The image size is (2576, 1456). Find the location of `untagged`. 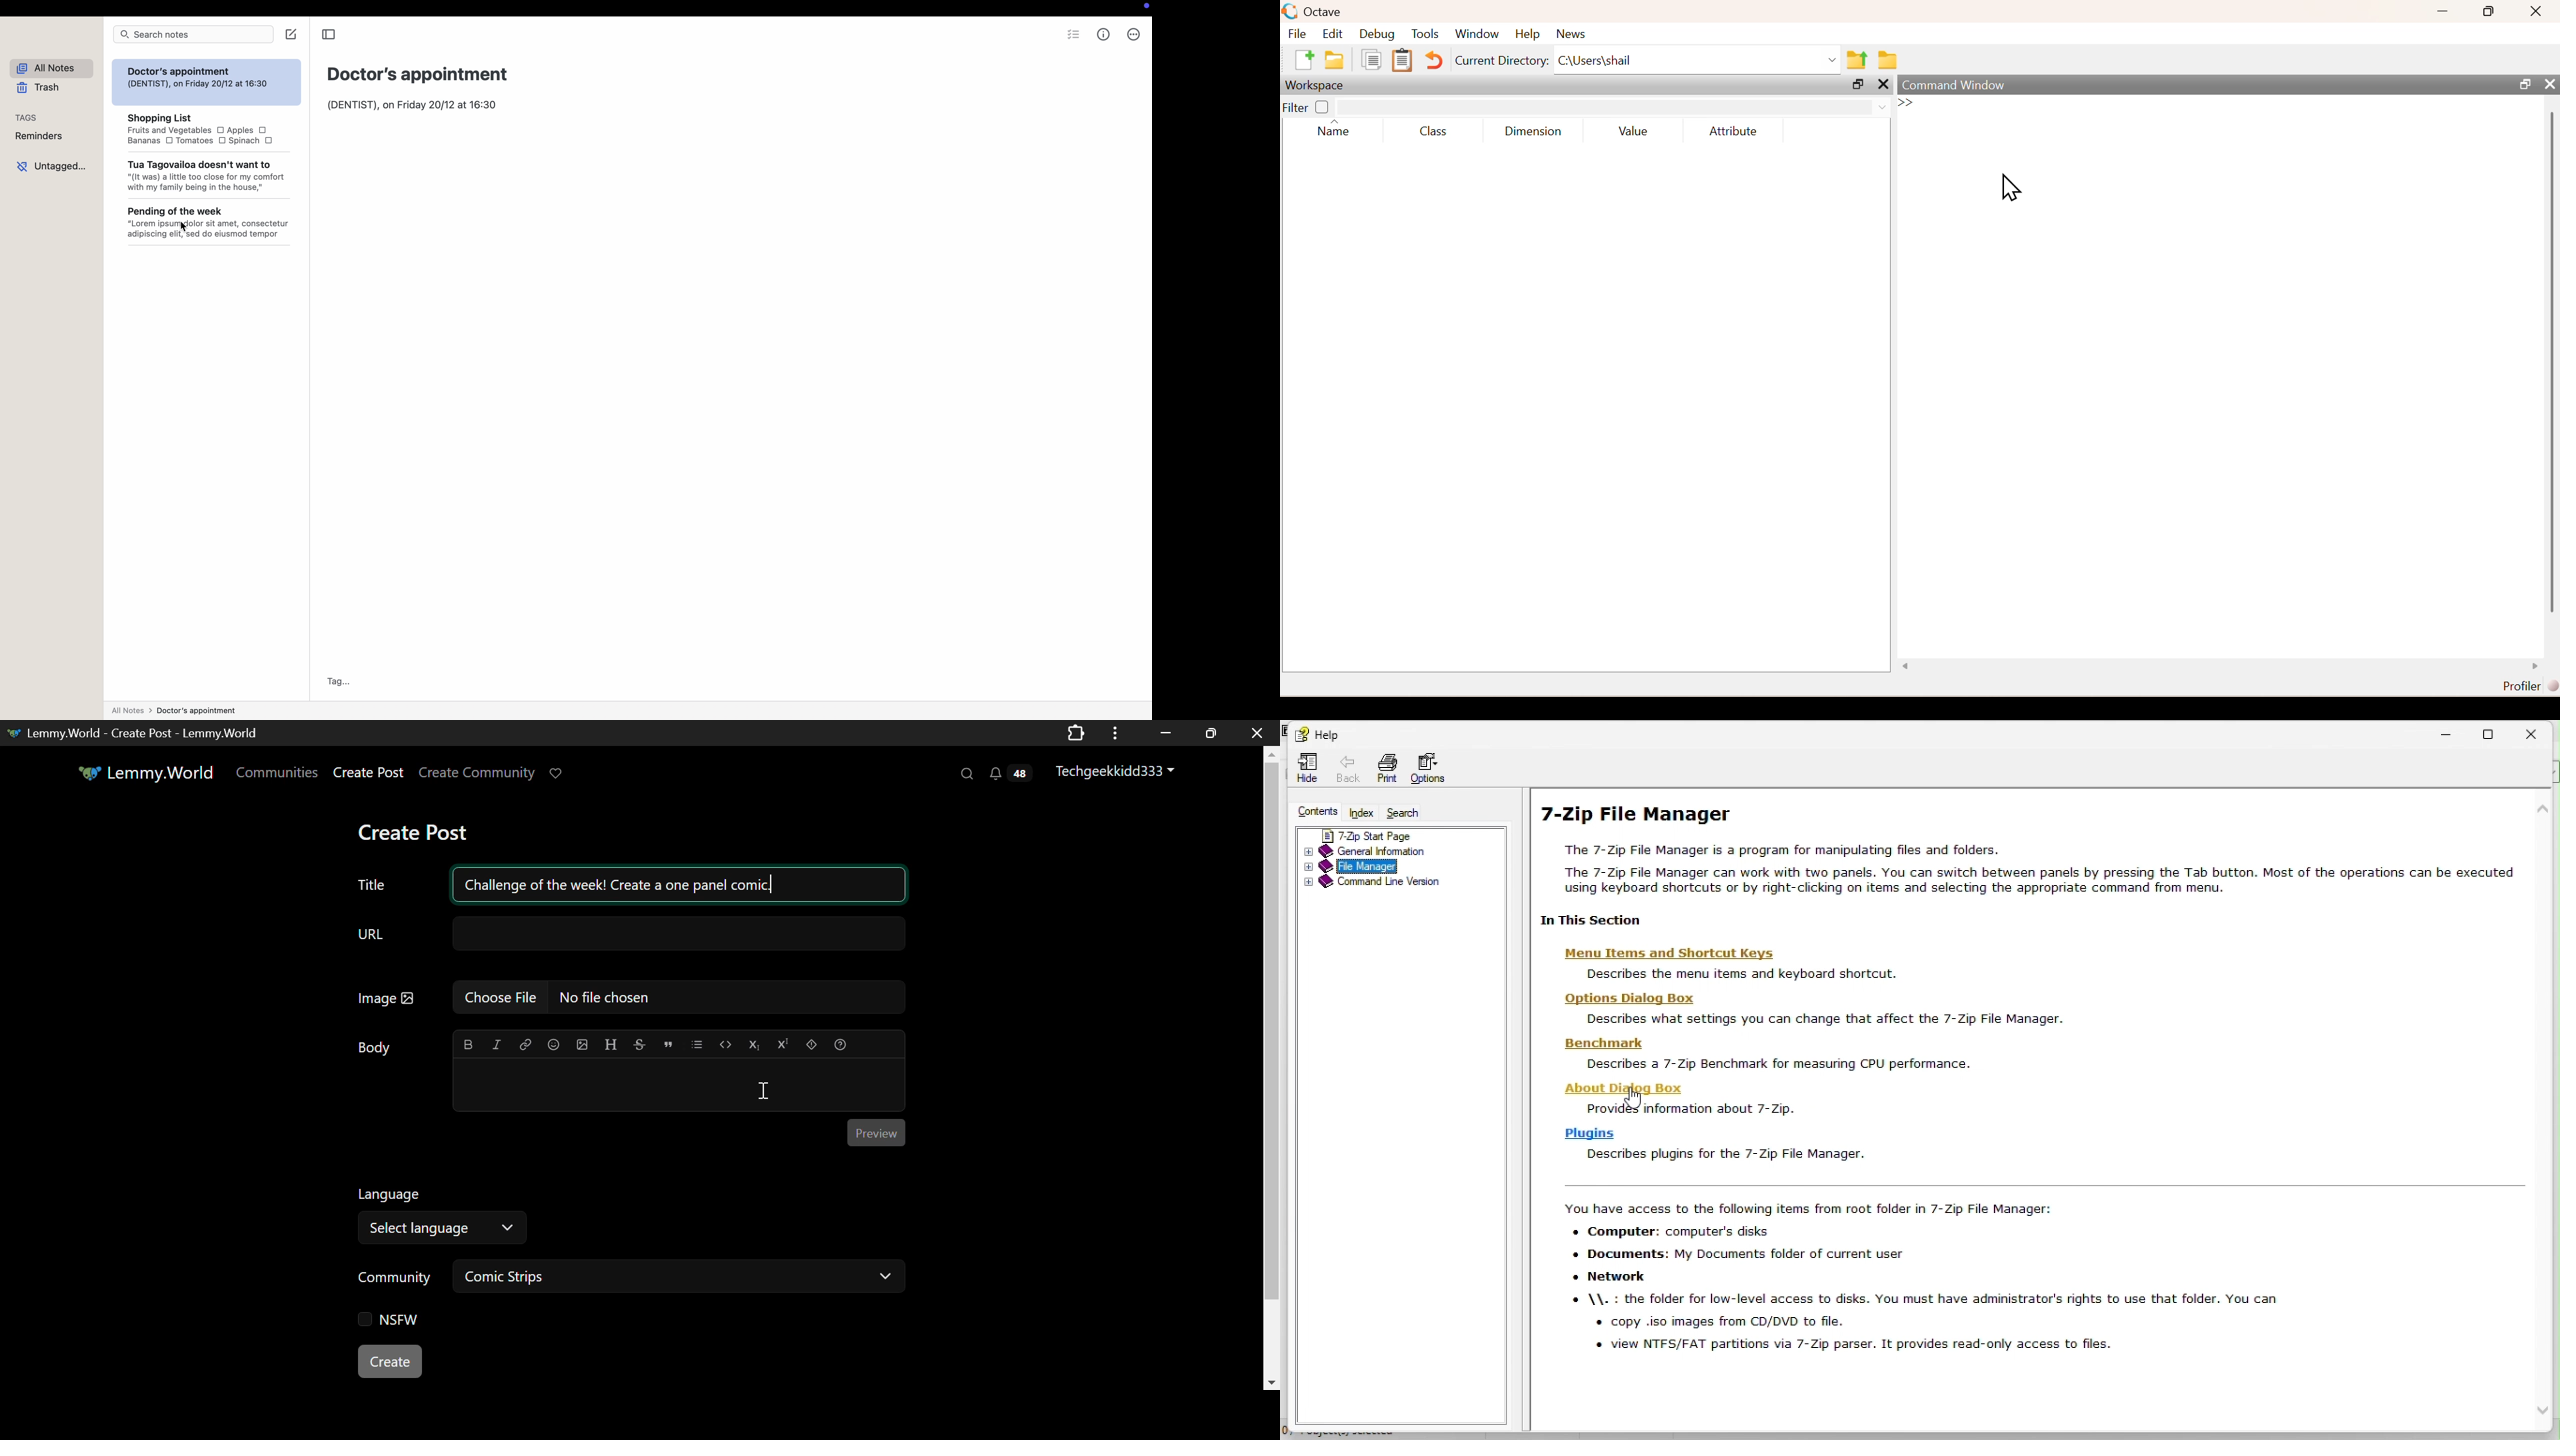

untagged is located at coordinates (50, 164).